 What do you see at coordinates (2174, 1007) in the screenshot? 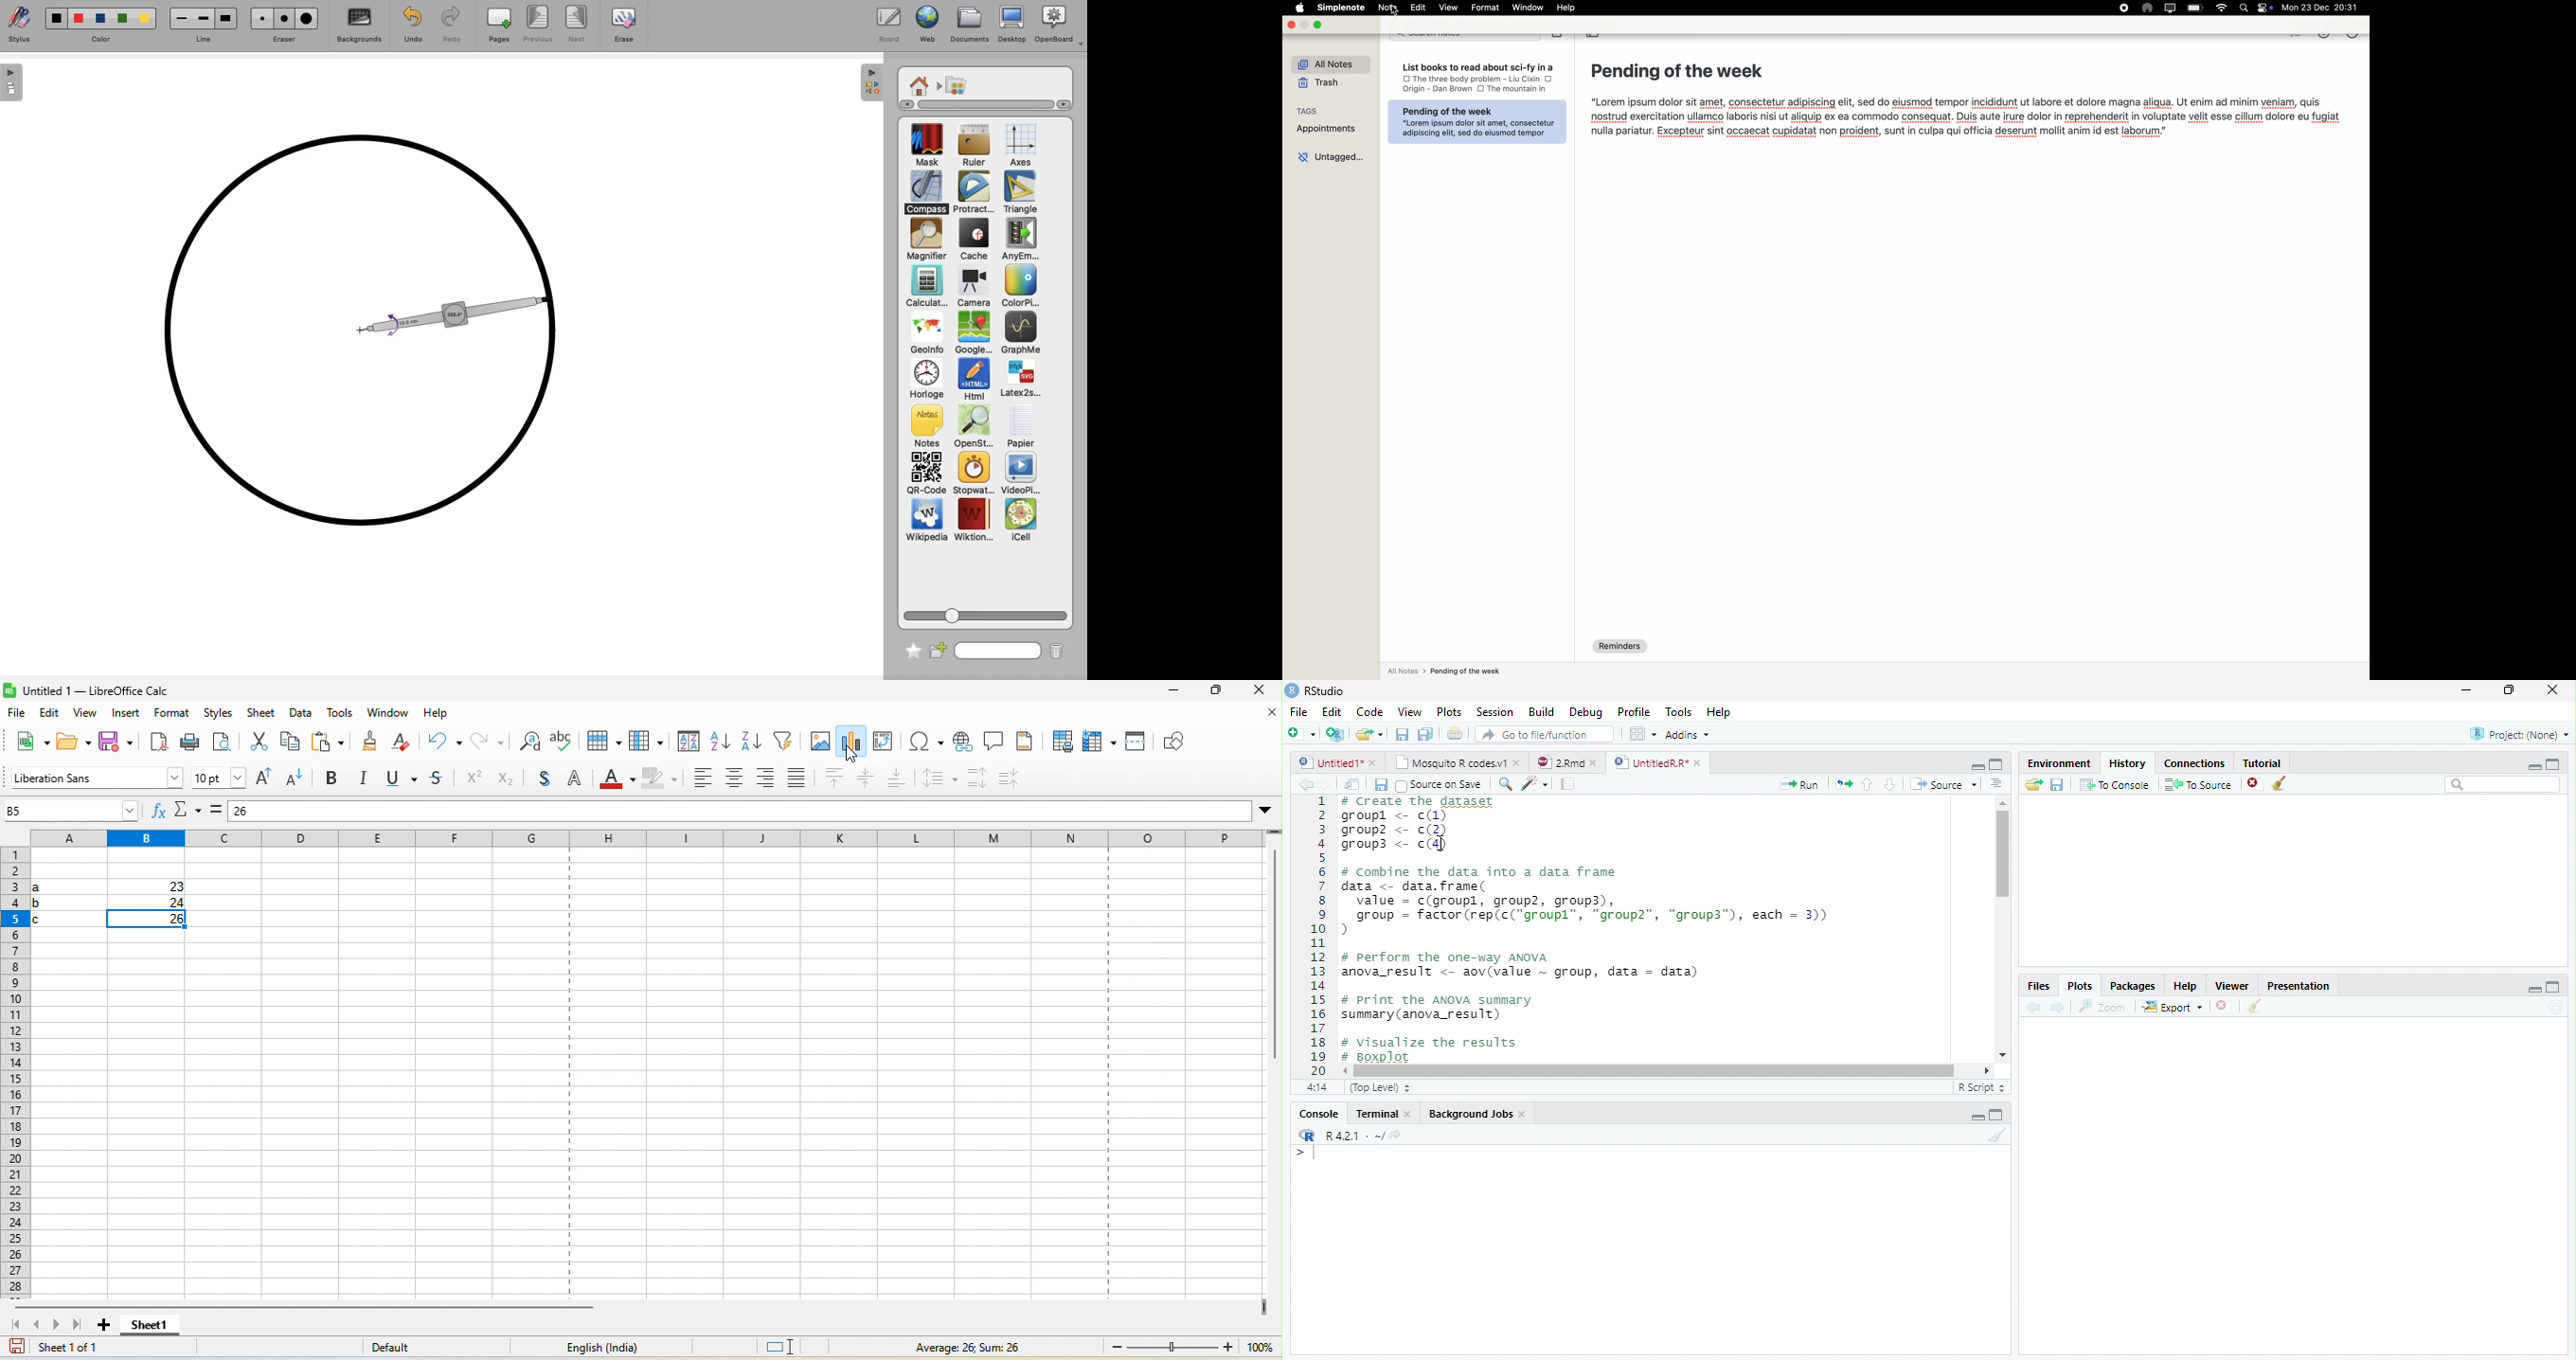
I see `Export` at bounding box center [2174, 1007].